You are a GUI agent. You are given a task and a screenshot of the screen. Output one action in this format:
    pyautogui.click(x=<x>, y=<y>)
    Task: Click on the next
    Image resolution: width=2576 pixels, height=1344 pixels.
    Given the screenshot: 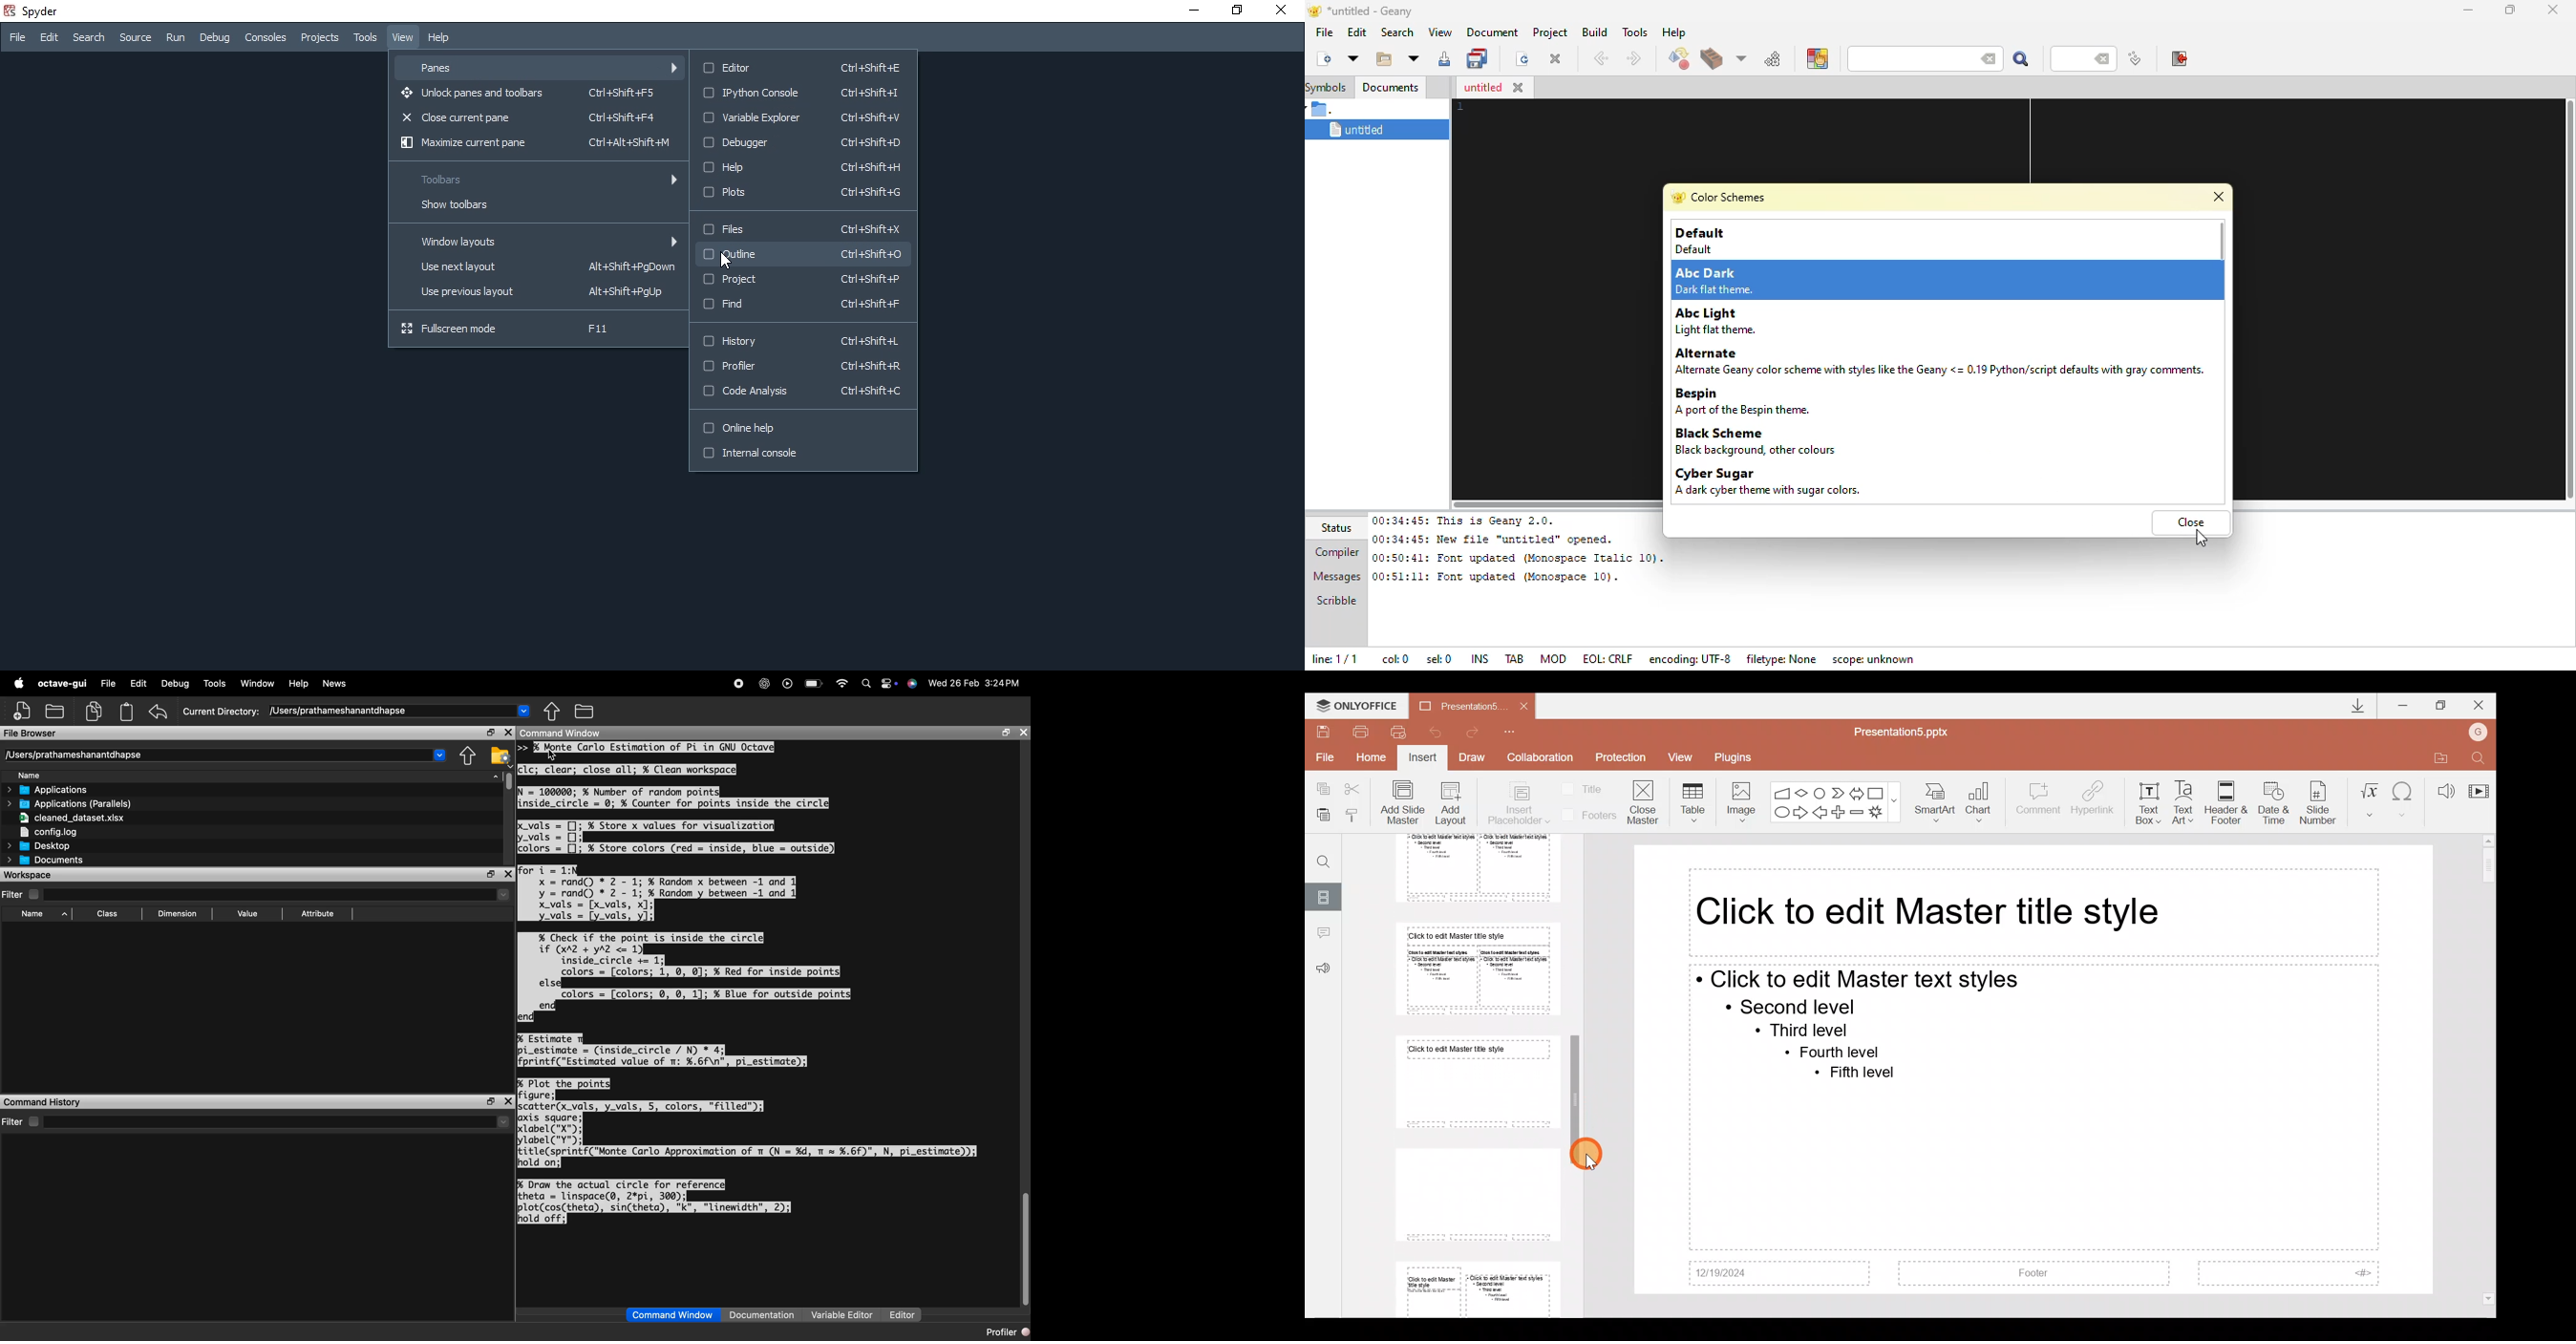 What is the action you would take?
    pyautogui.click(x=1633, y=59)
    